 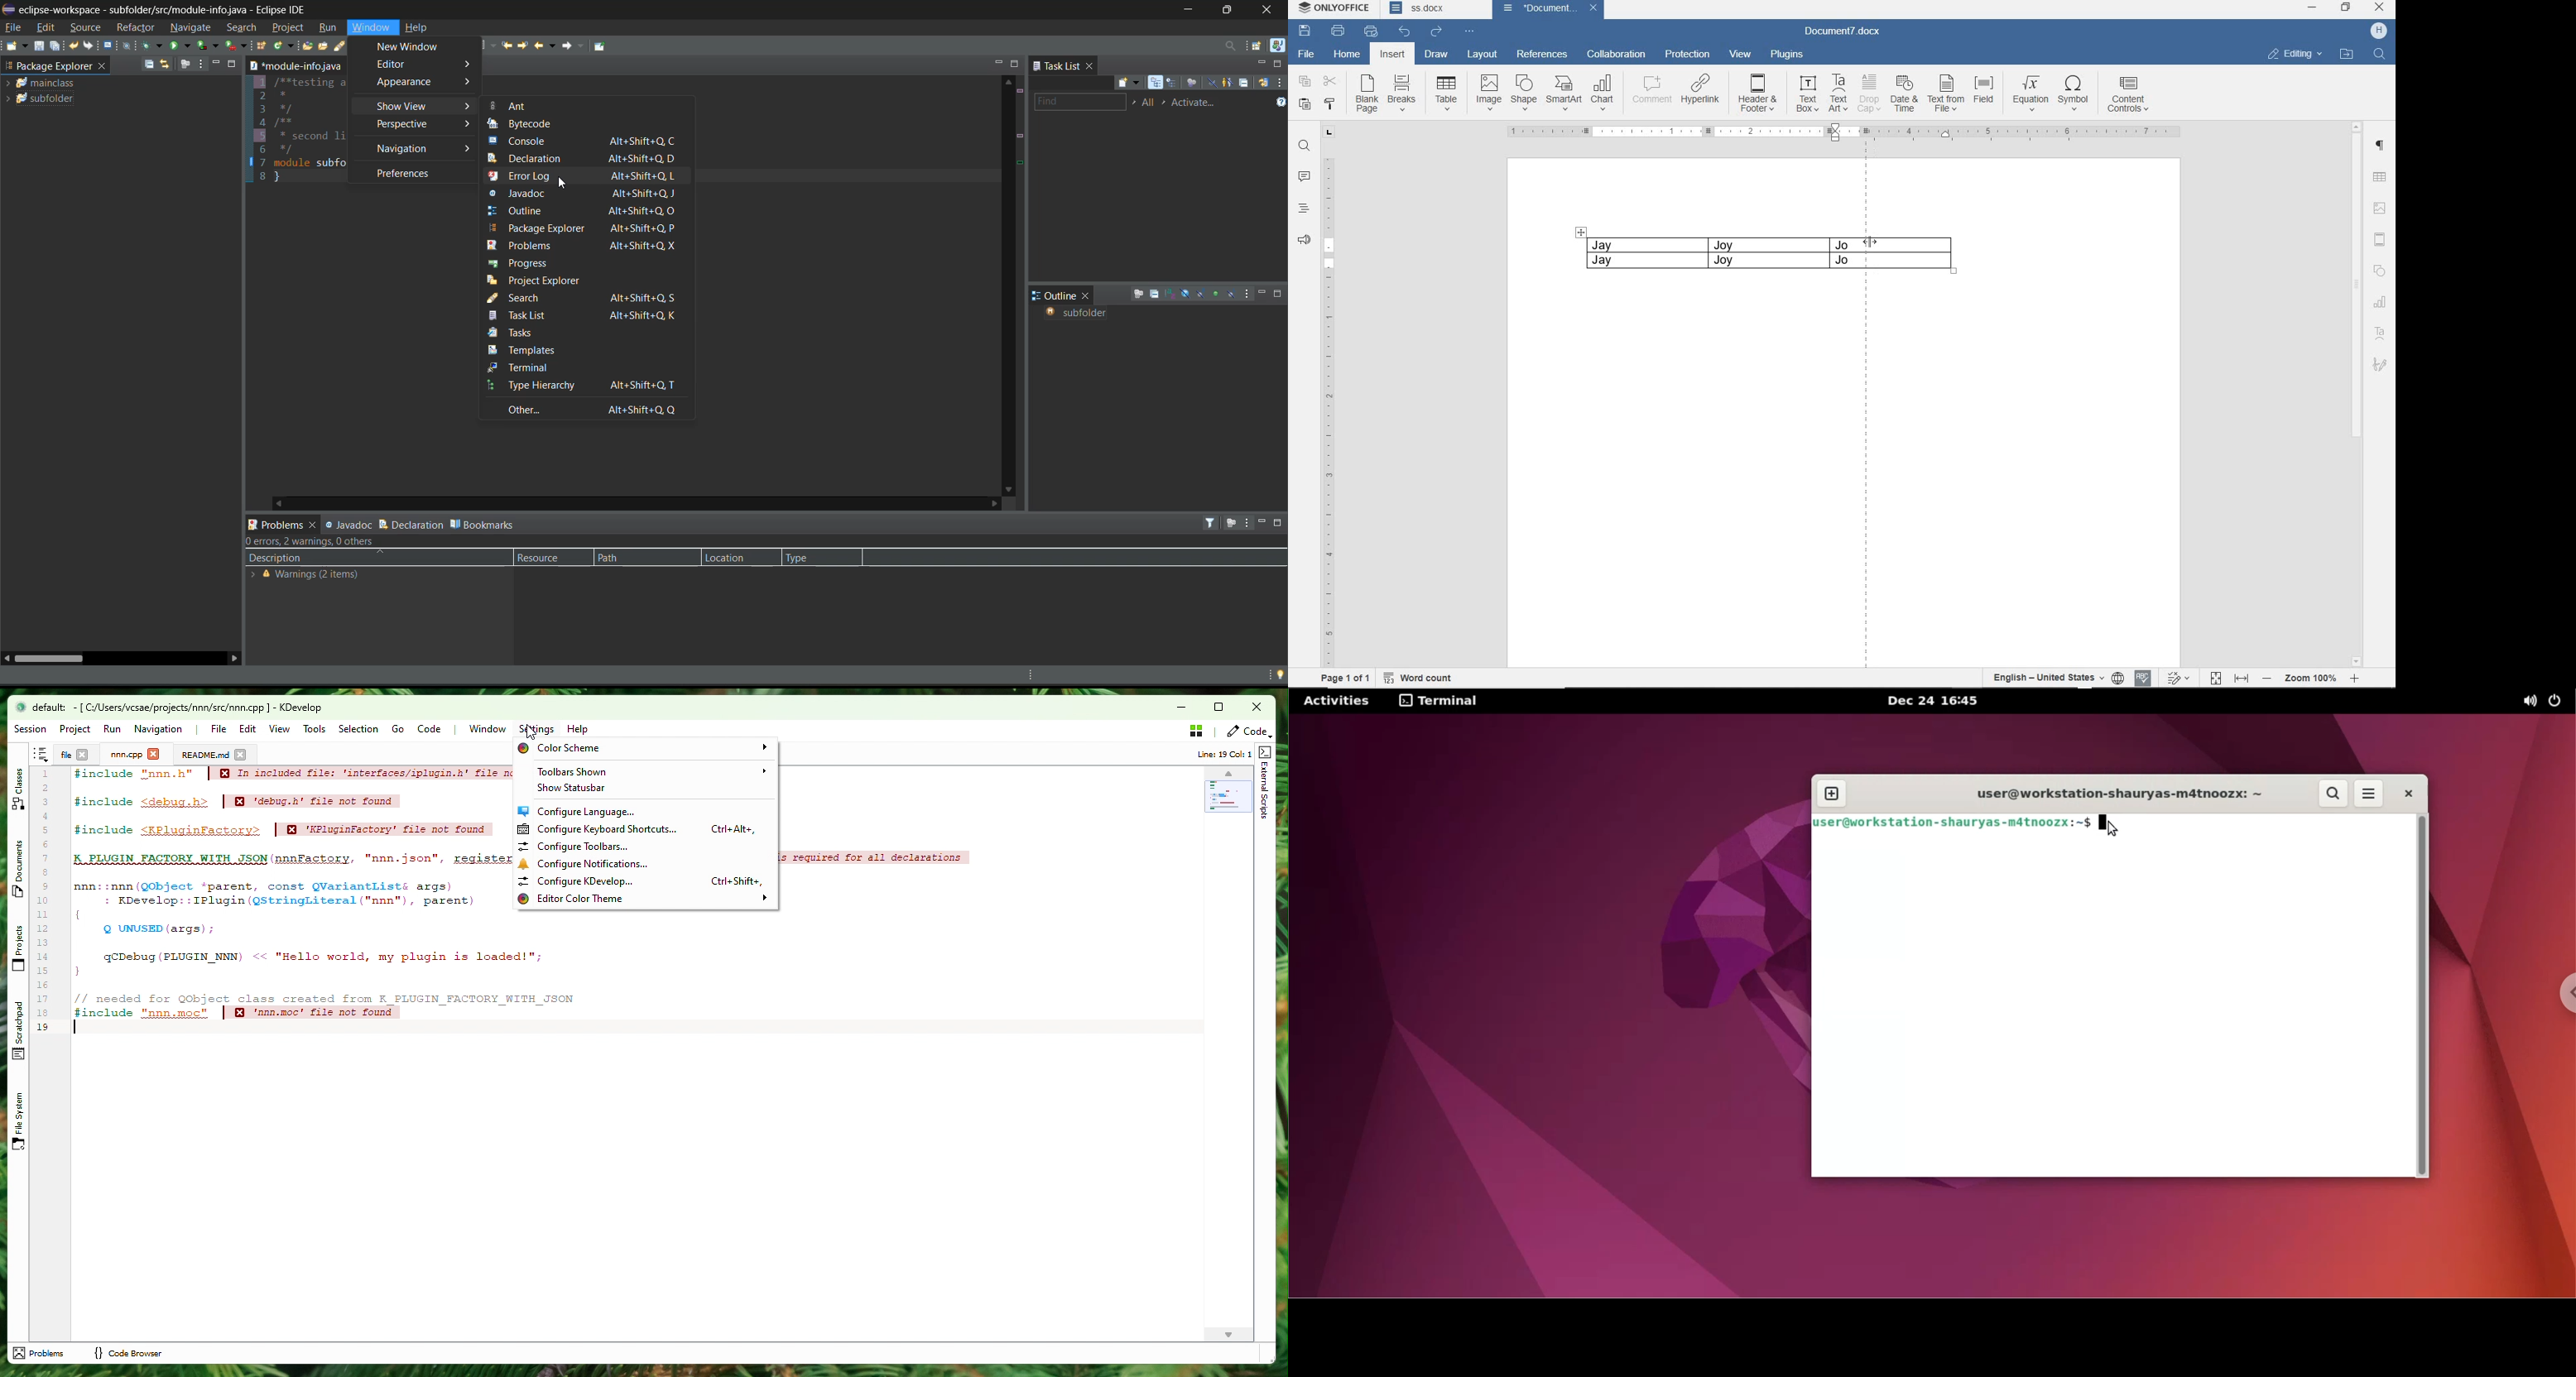 I want to click on path, so click(x=631, y=558).